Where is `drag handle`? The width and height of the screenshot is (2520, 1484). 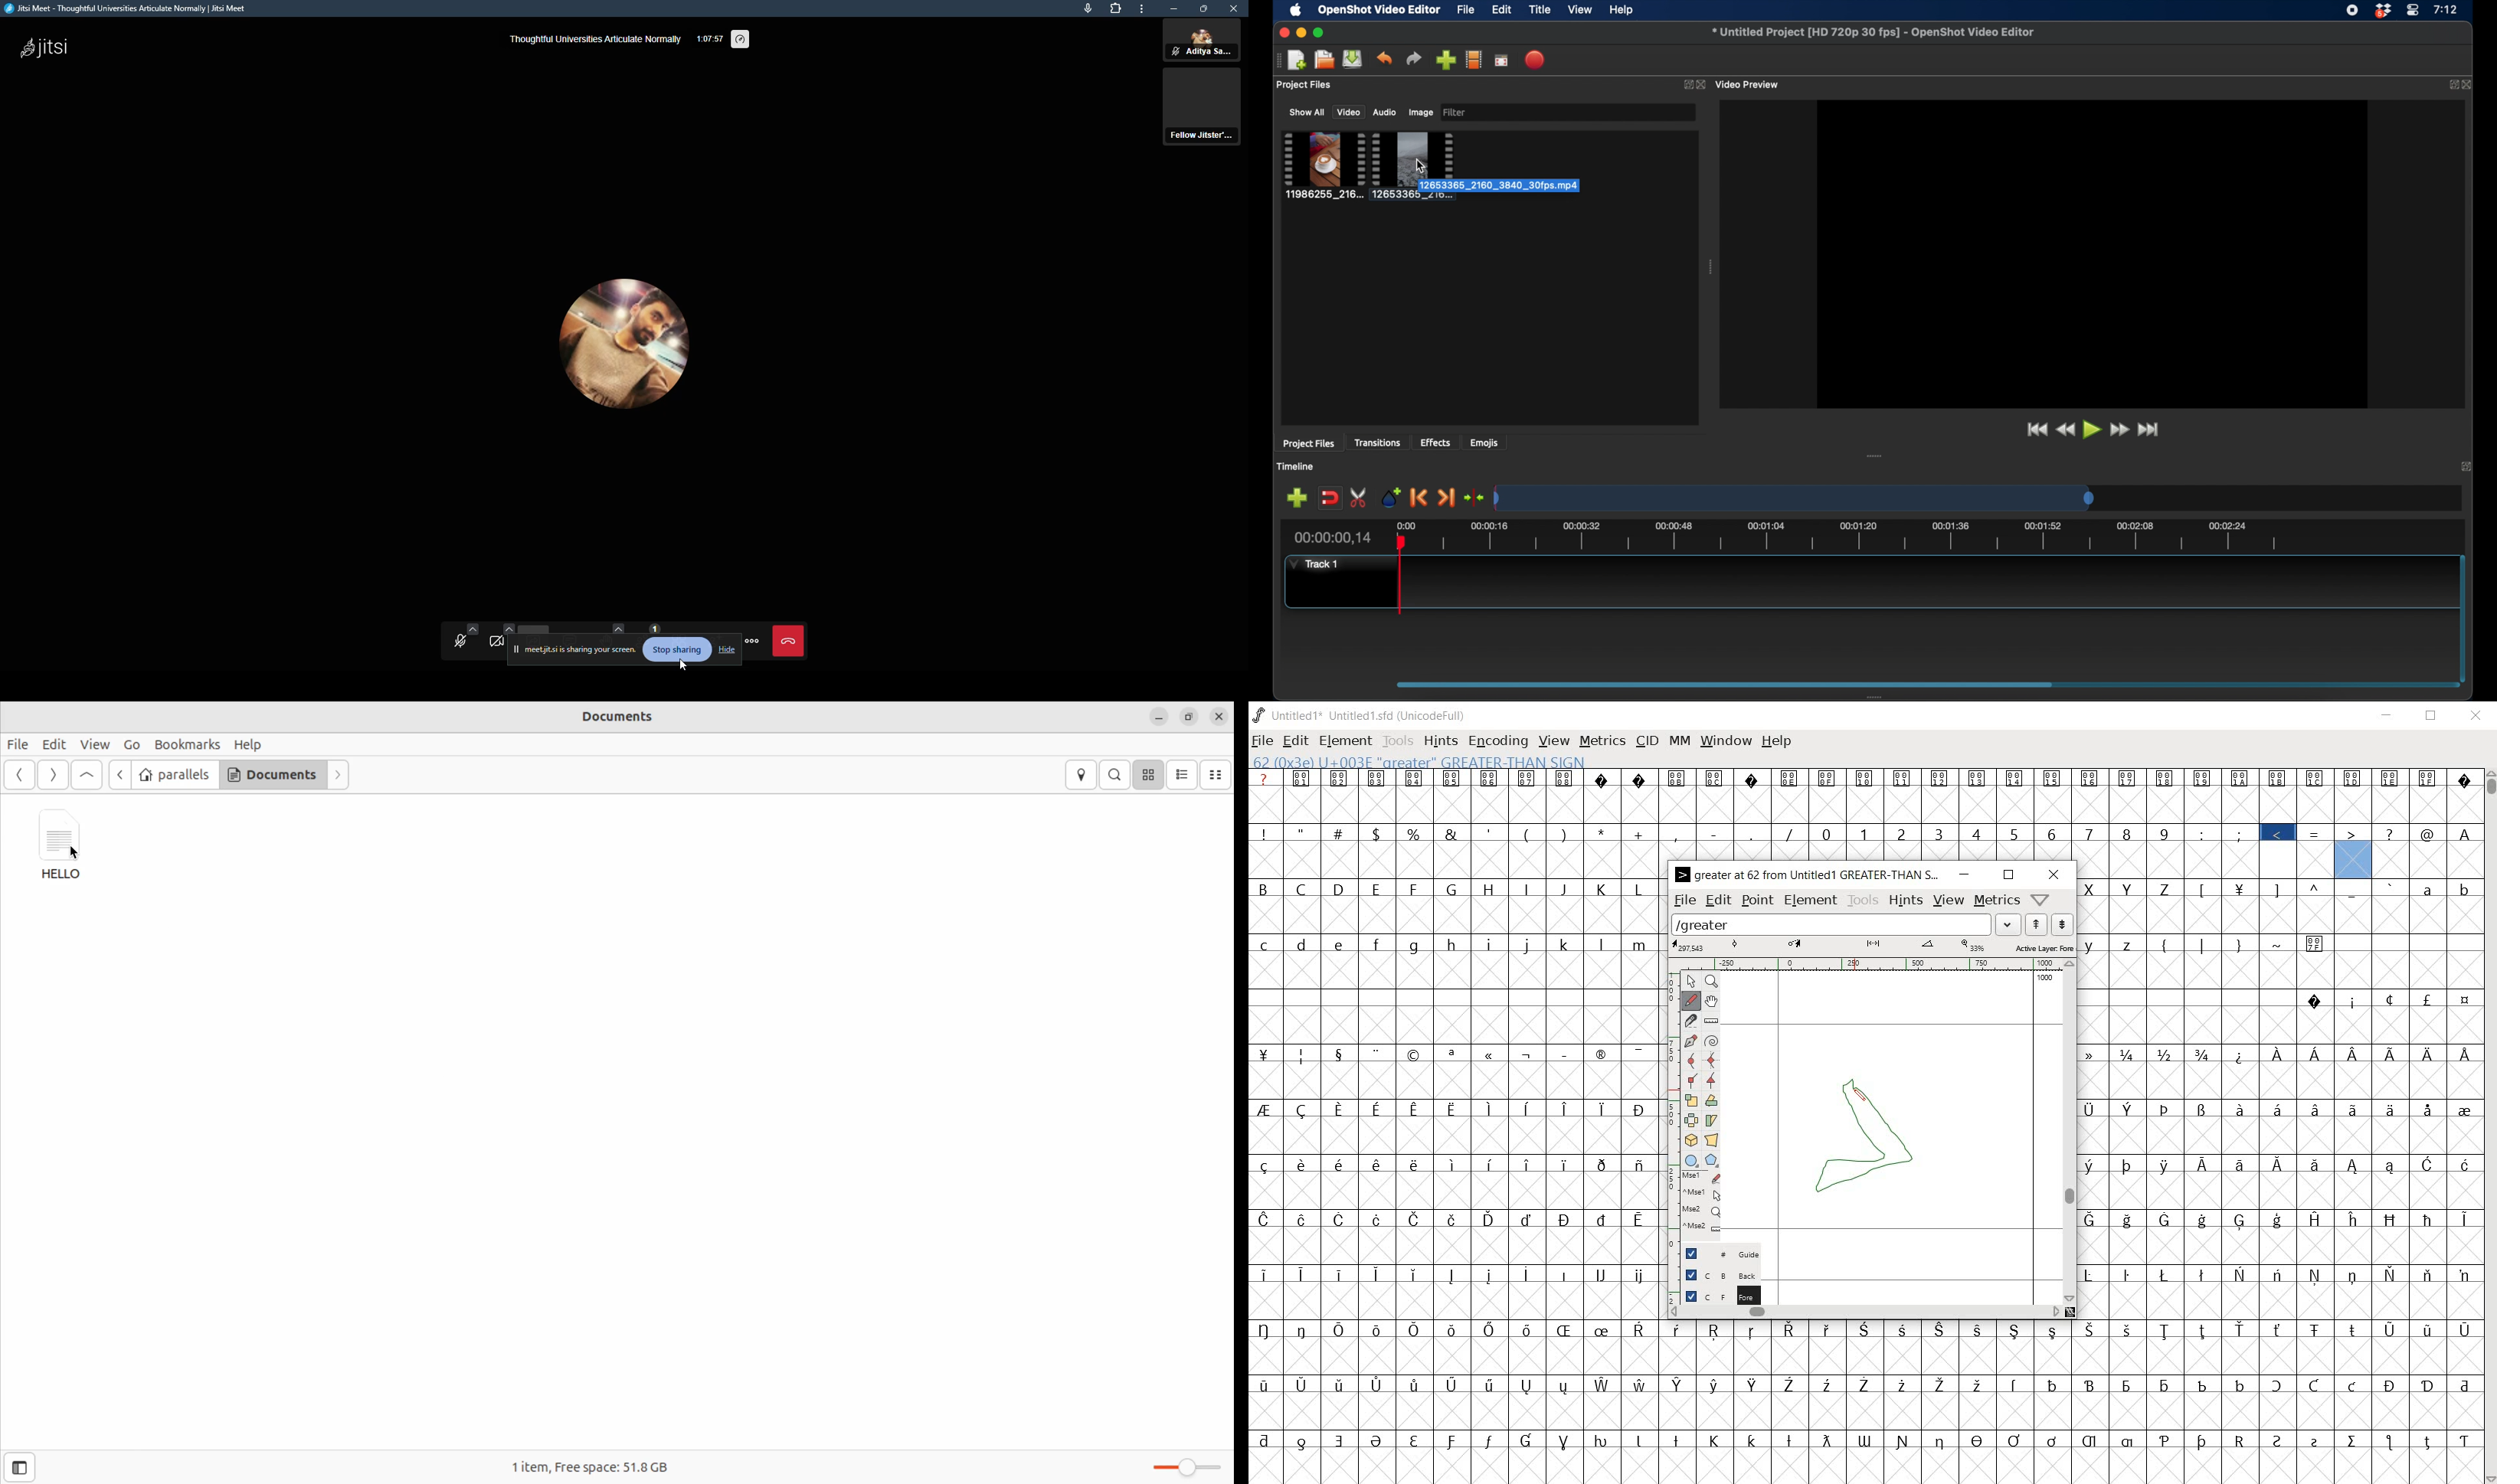 drag handle is located at coordinates (1724, 684).